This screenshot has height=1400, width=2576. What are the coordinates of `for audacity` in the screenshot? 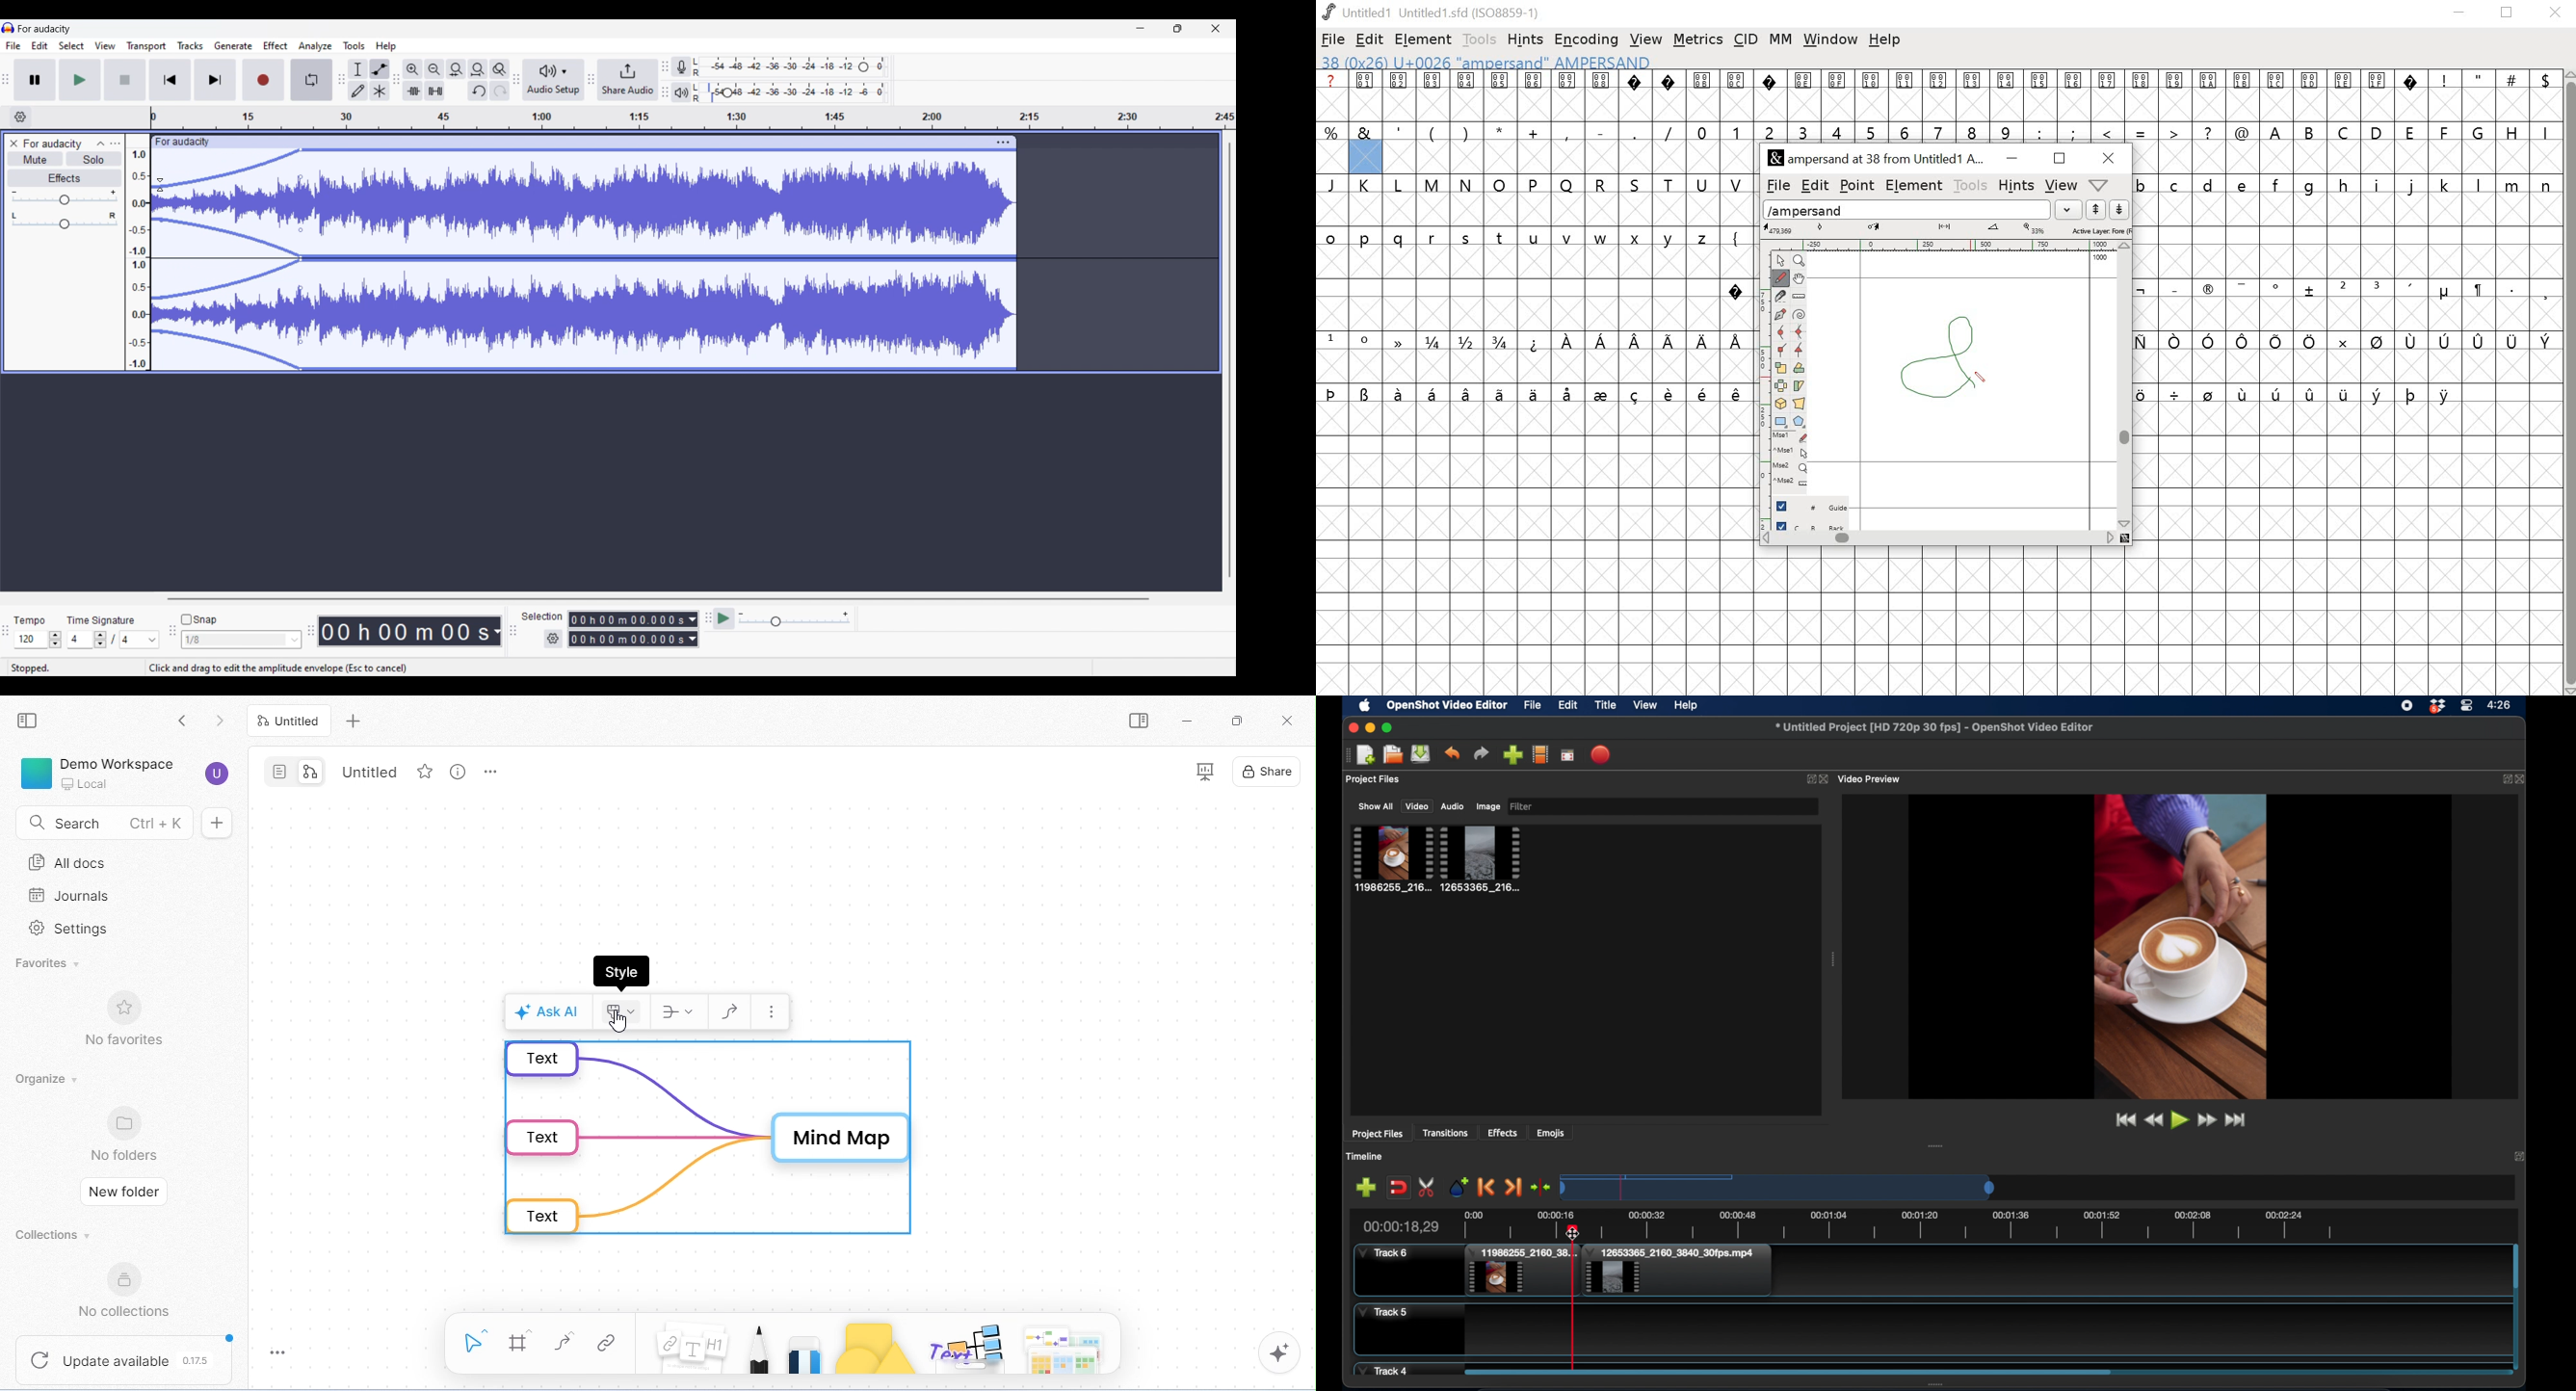 It's located at (45, 29).